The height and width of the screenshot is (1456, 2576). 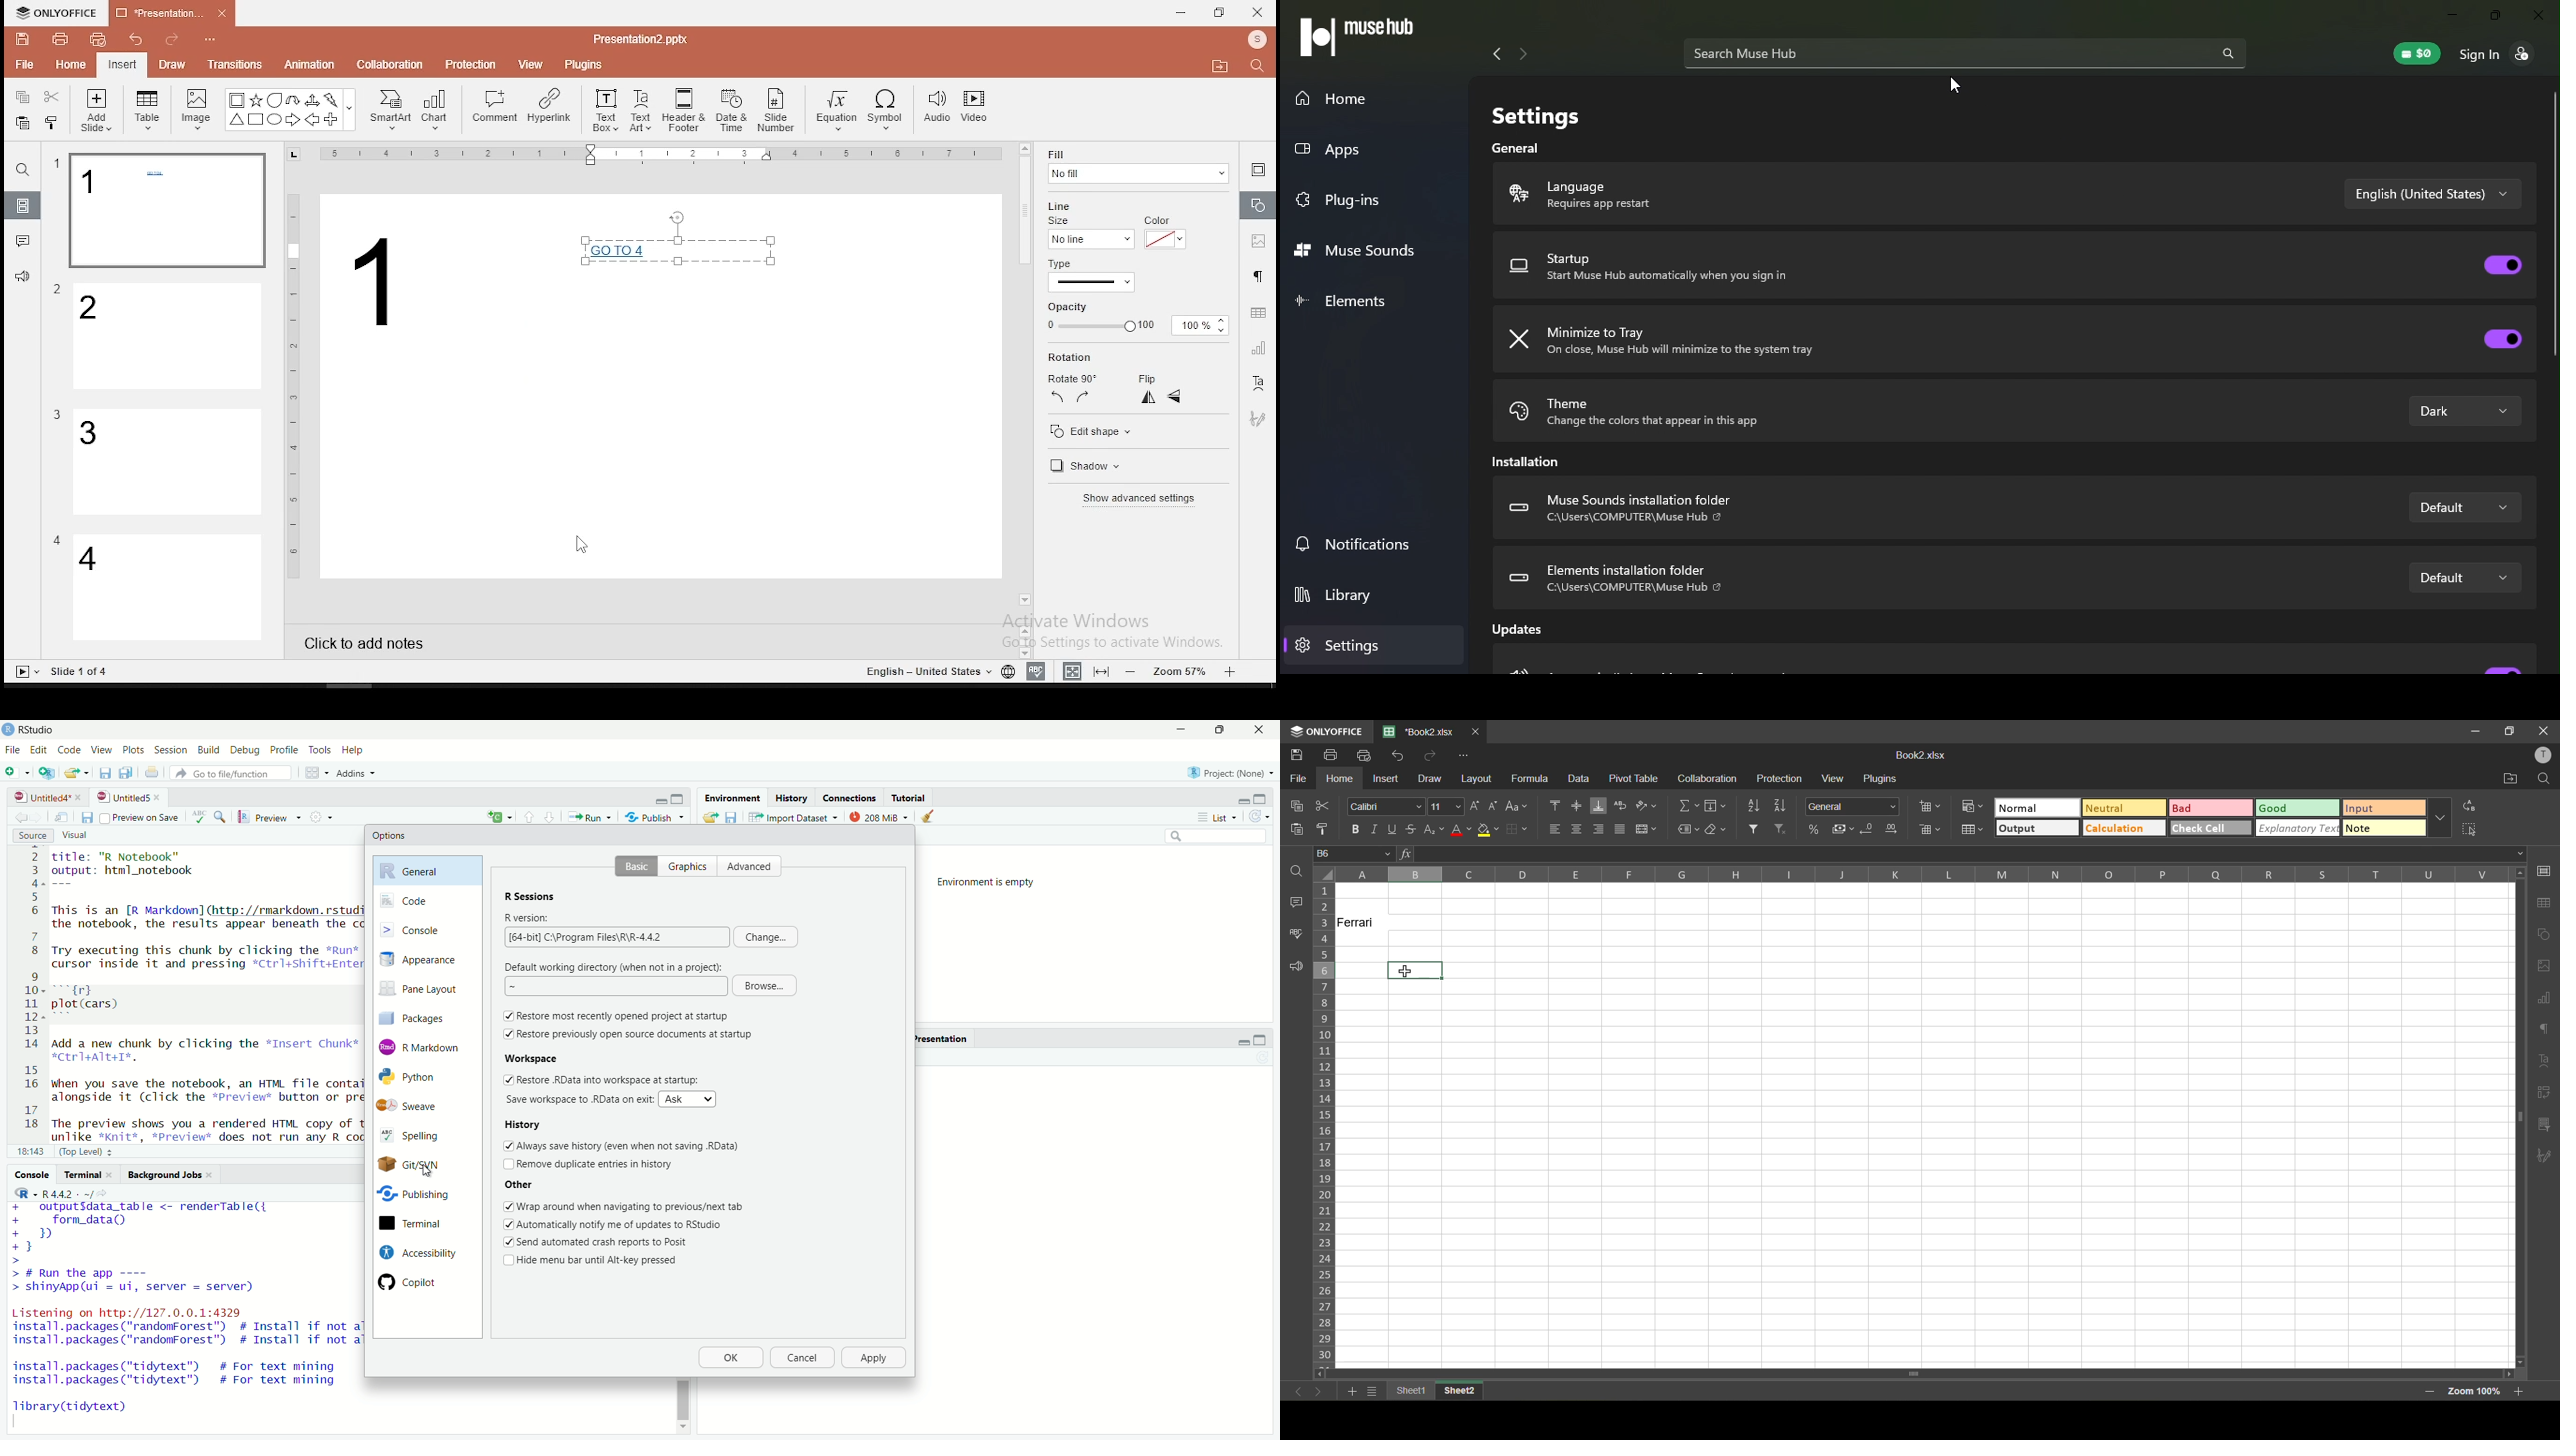 I want to click on comments, so click(x=23, y=241).